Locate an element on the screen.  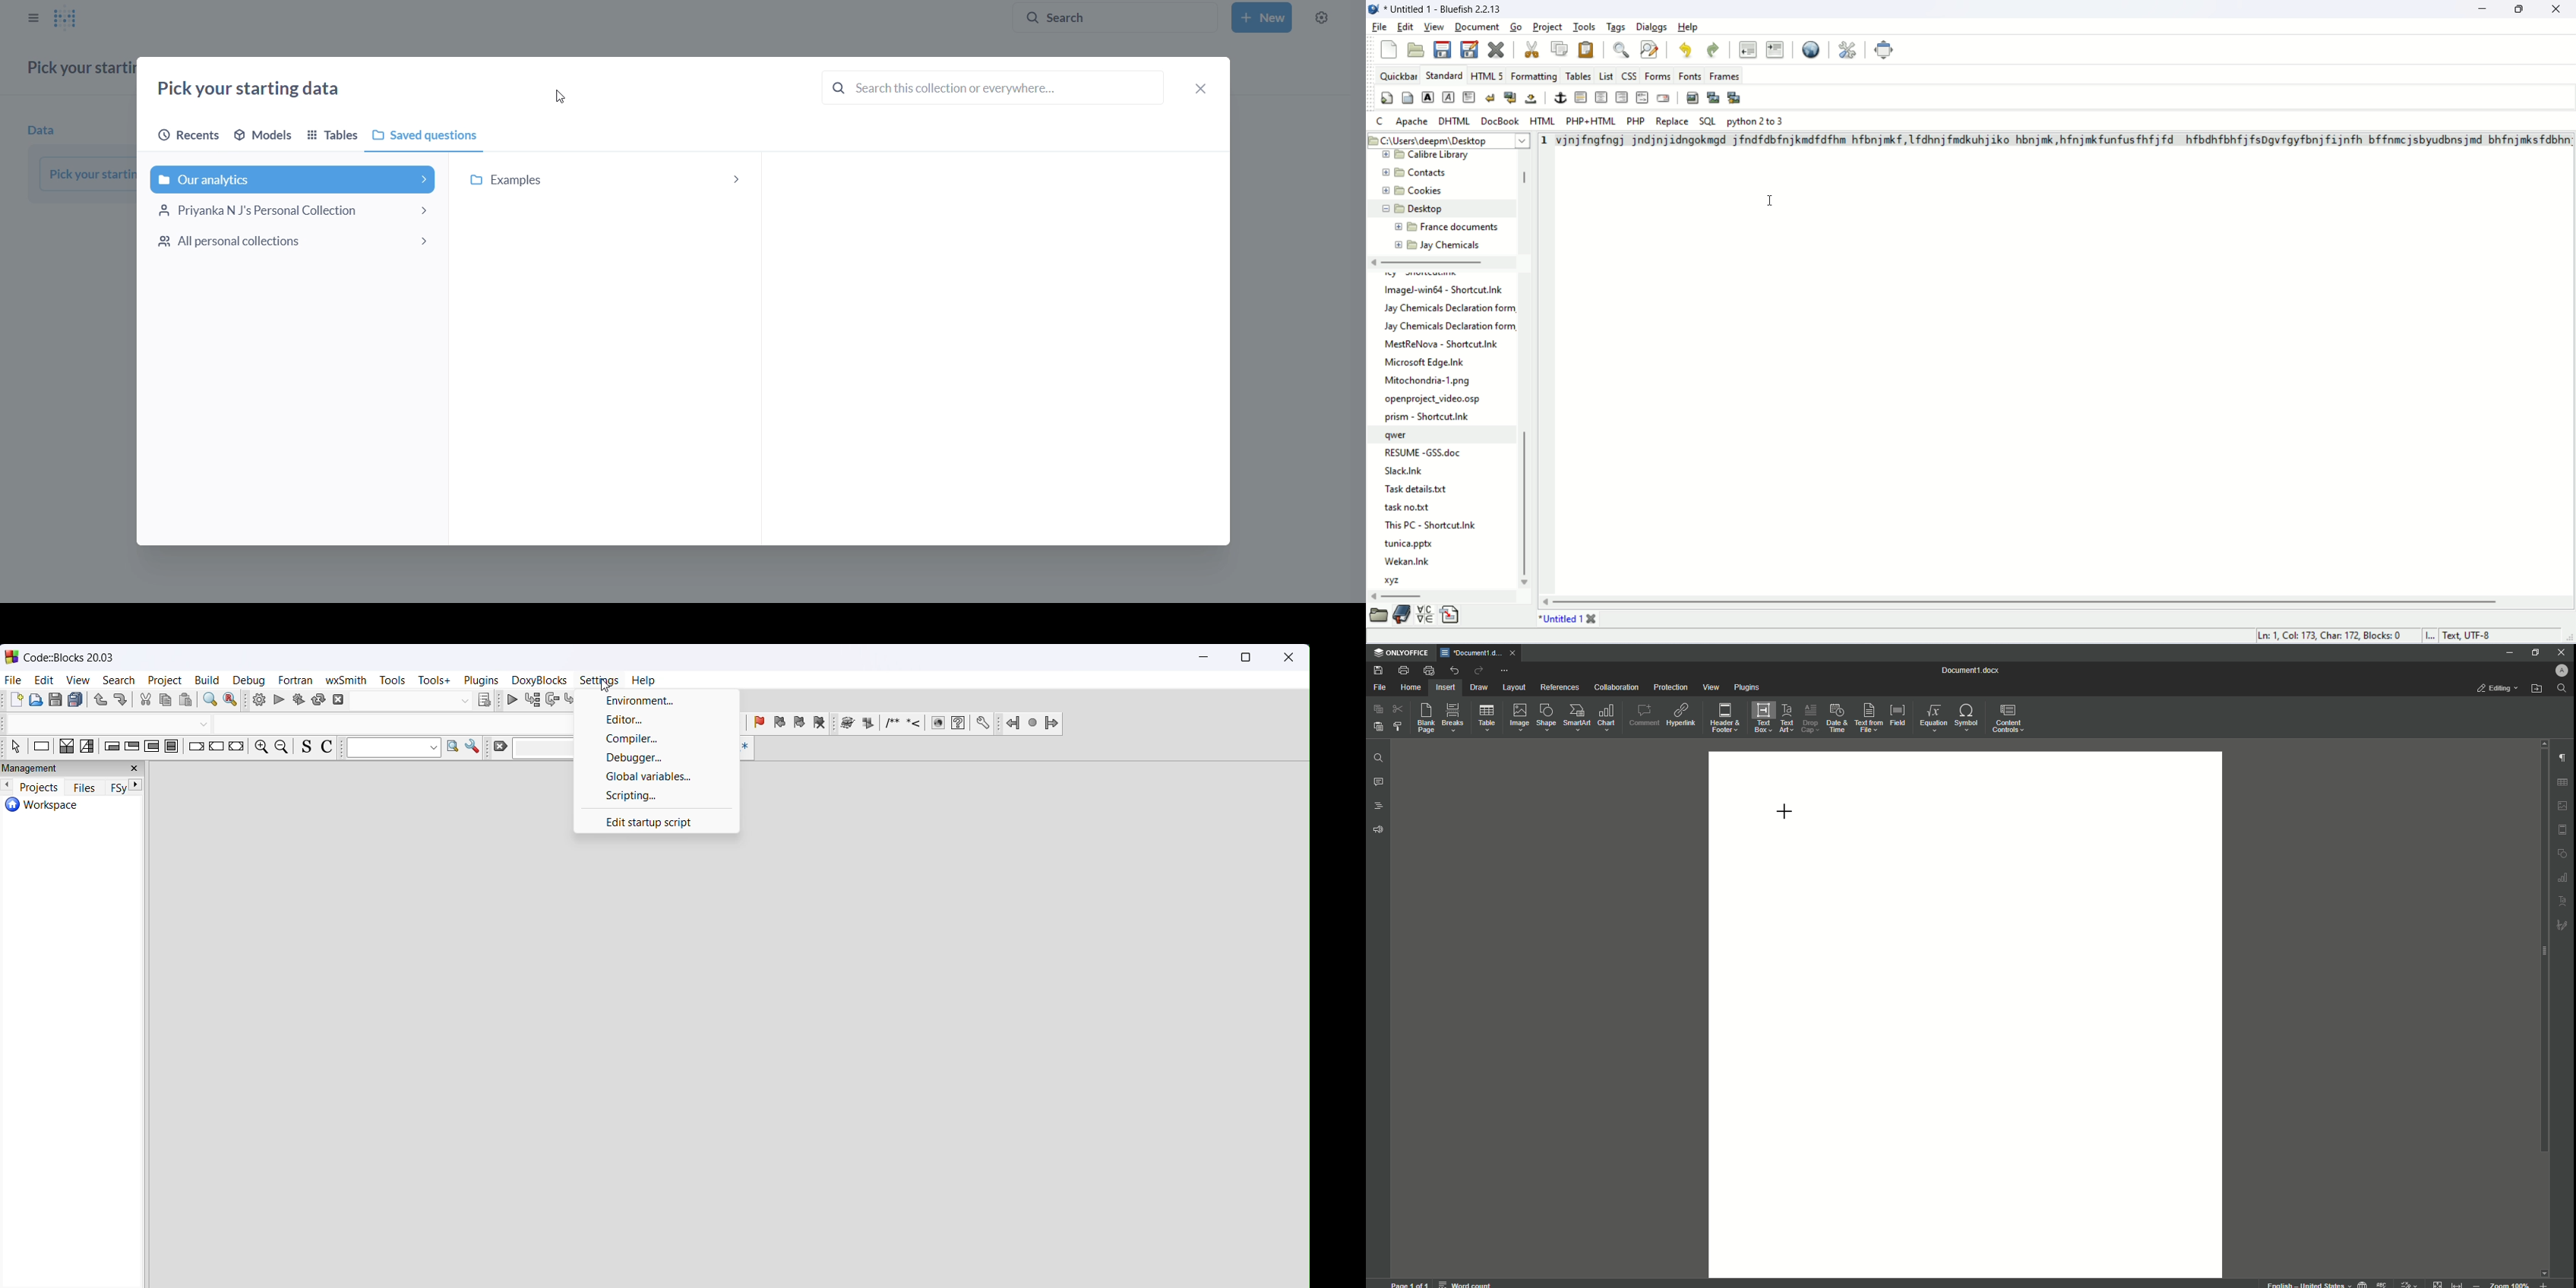
new file is located at coordinates (17, 701).